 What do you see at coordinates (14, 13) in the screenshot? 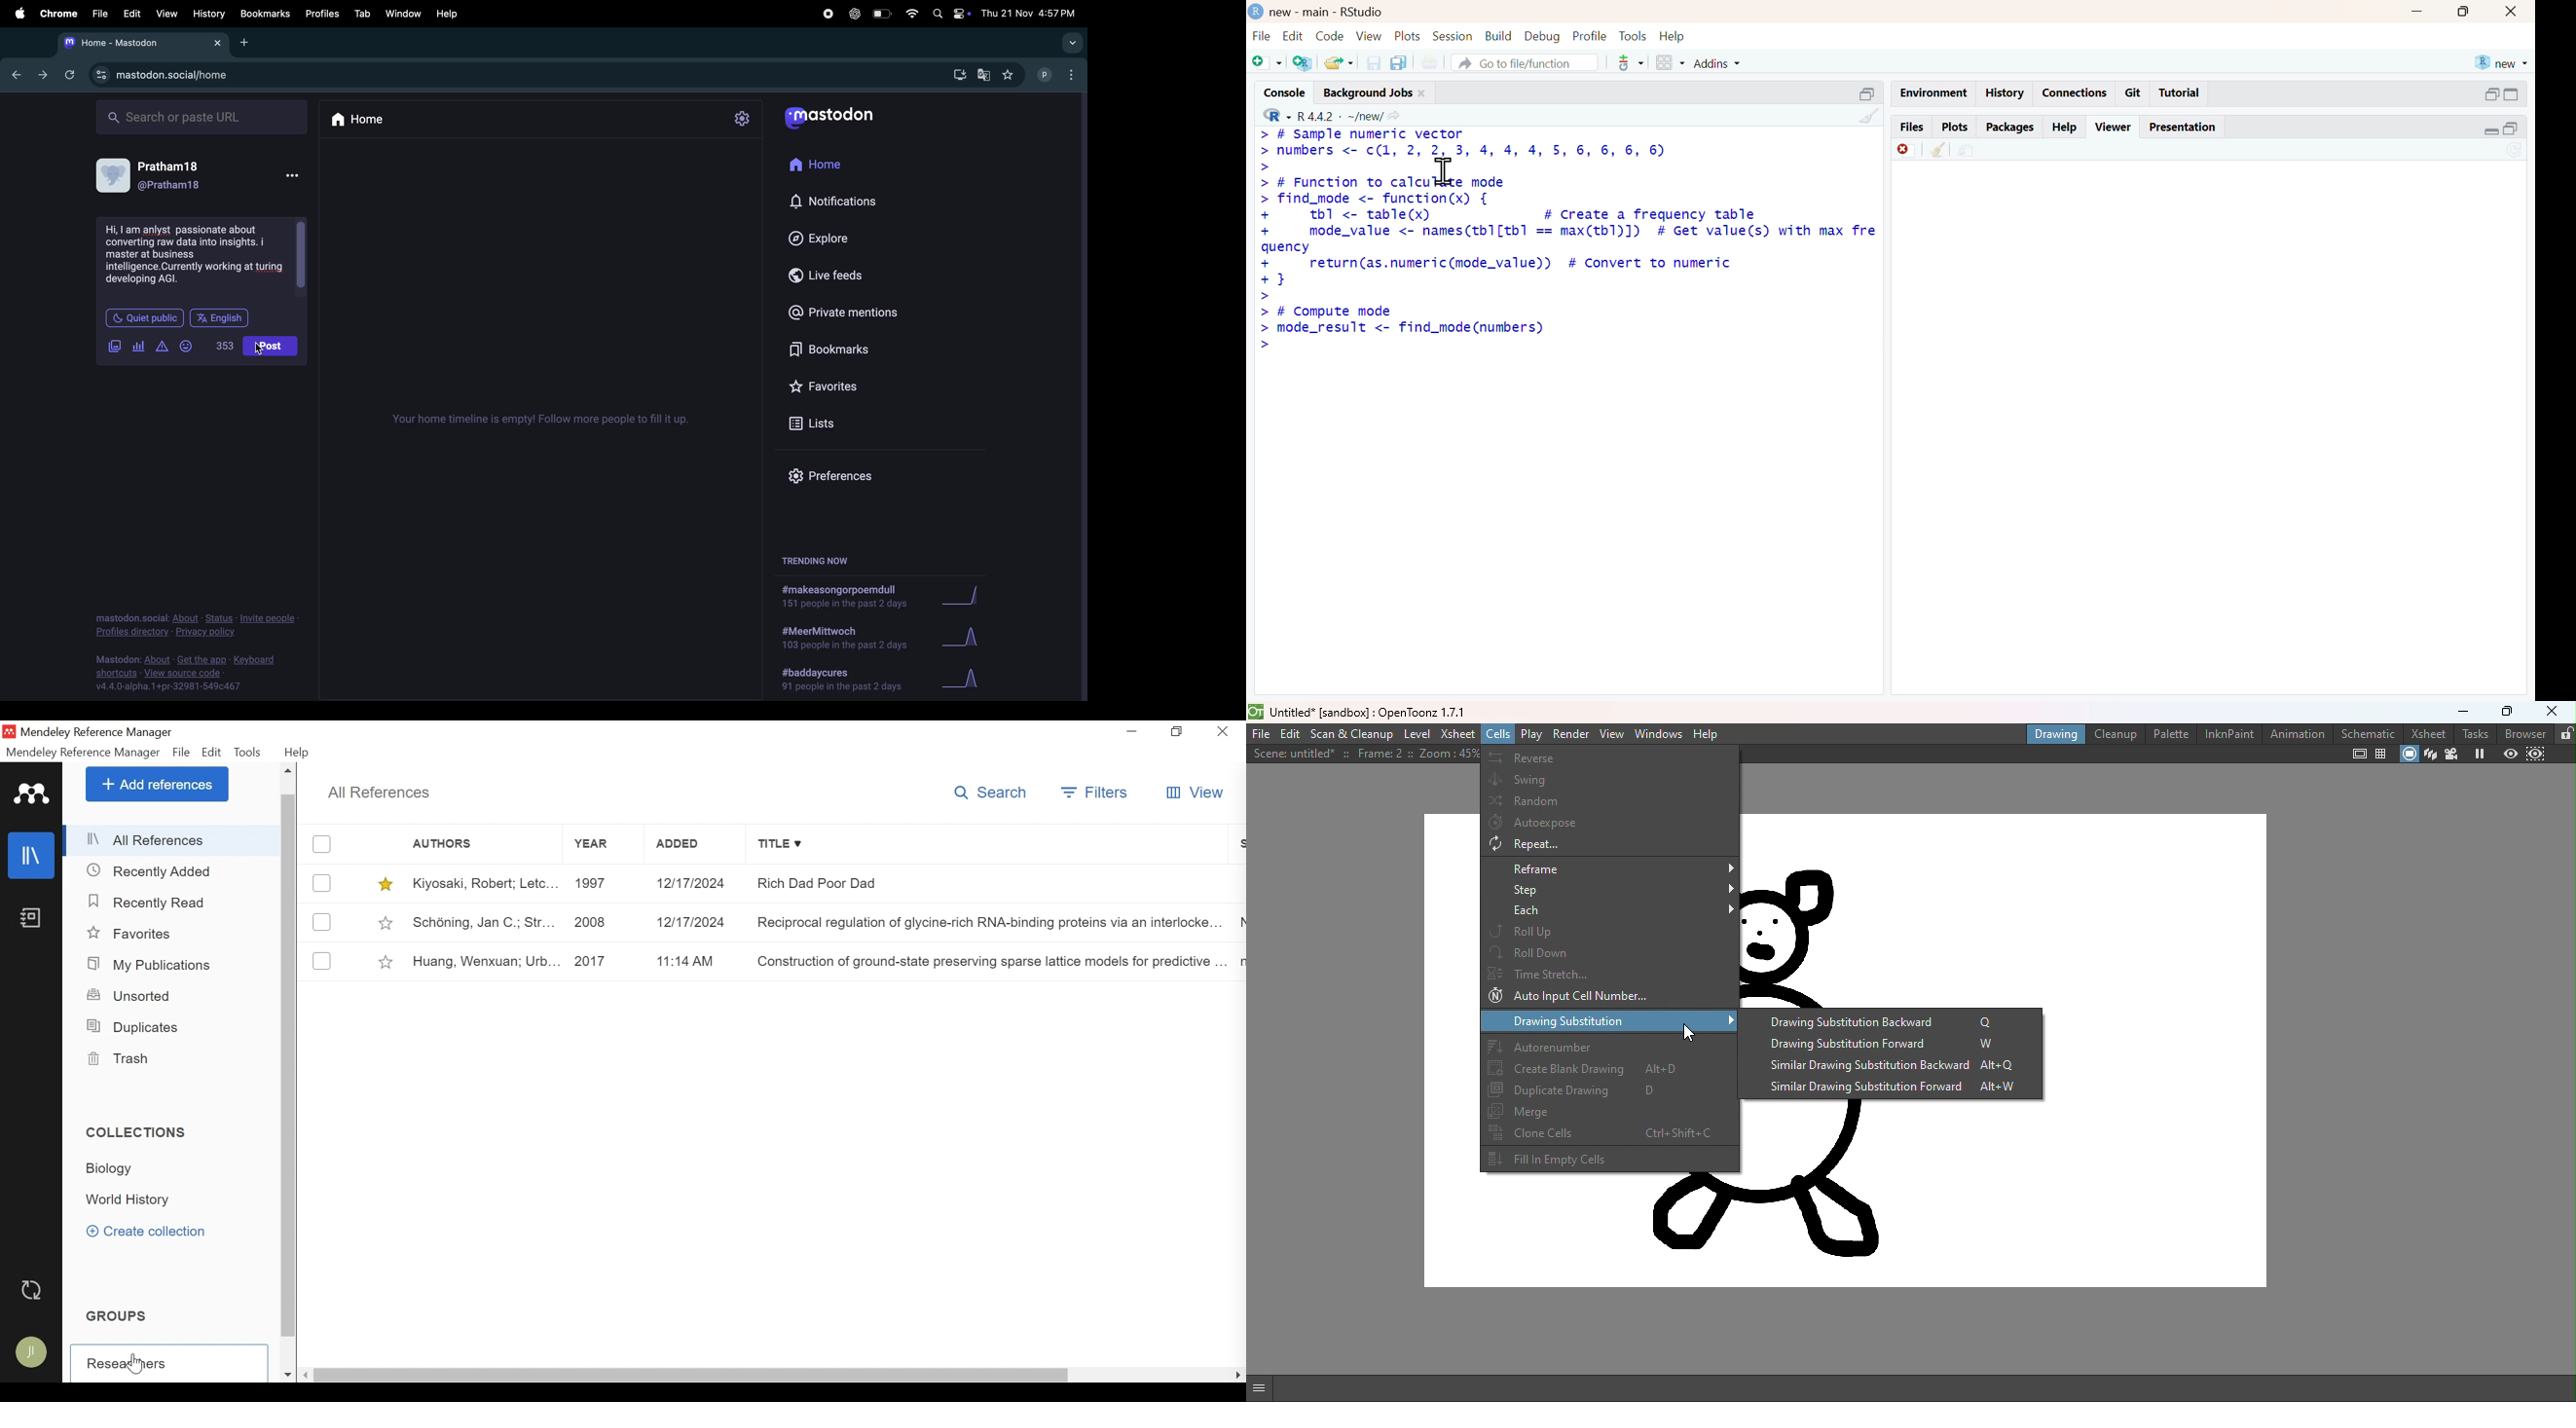
I see `apple menu` at bounding box center [14, 13].